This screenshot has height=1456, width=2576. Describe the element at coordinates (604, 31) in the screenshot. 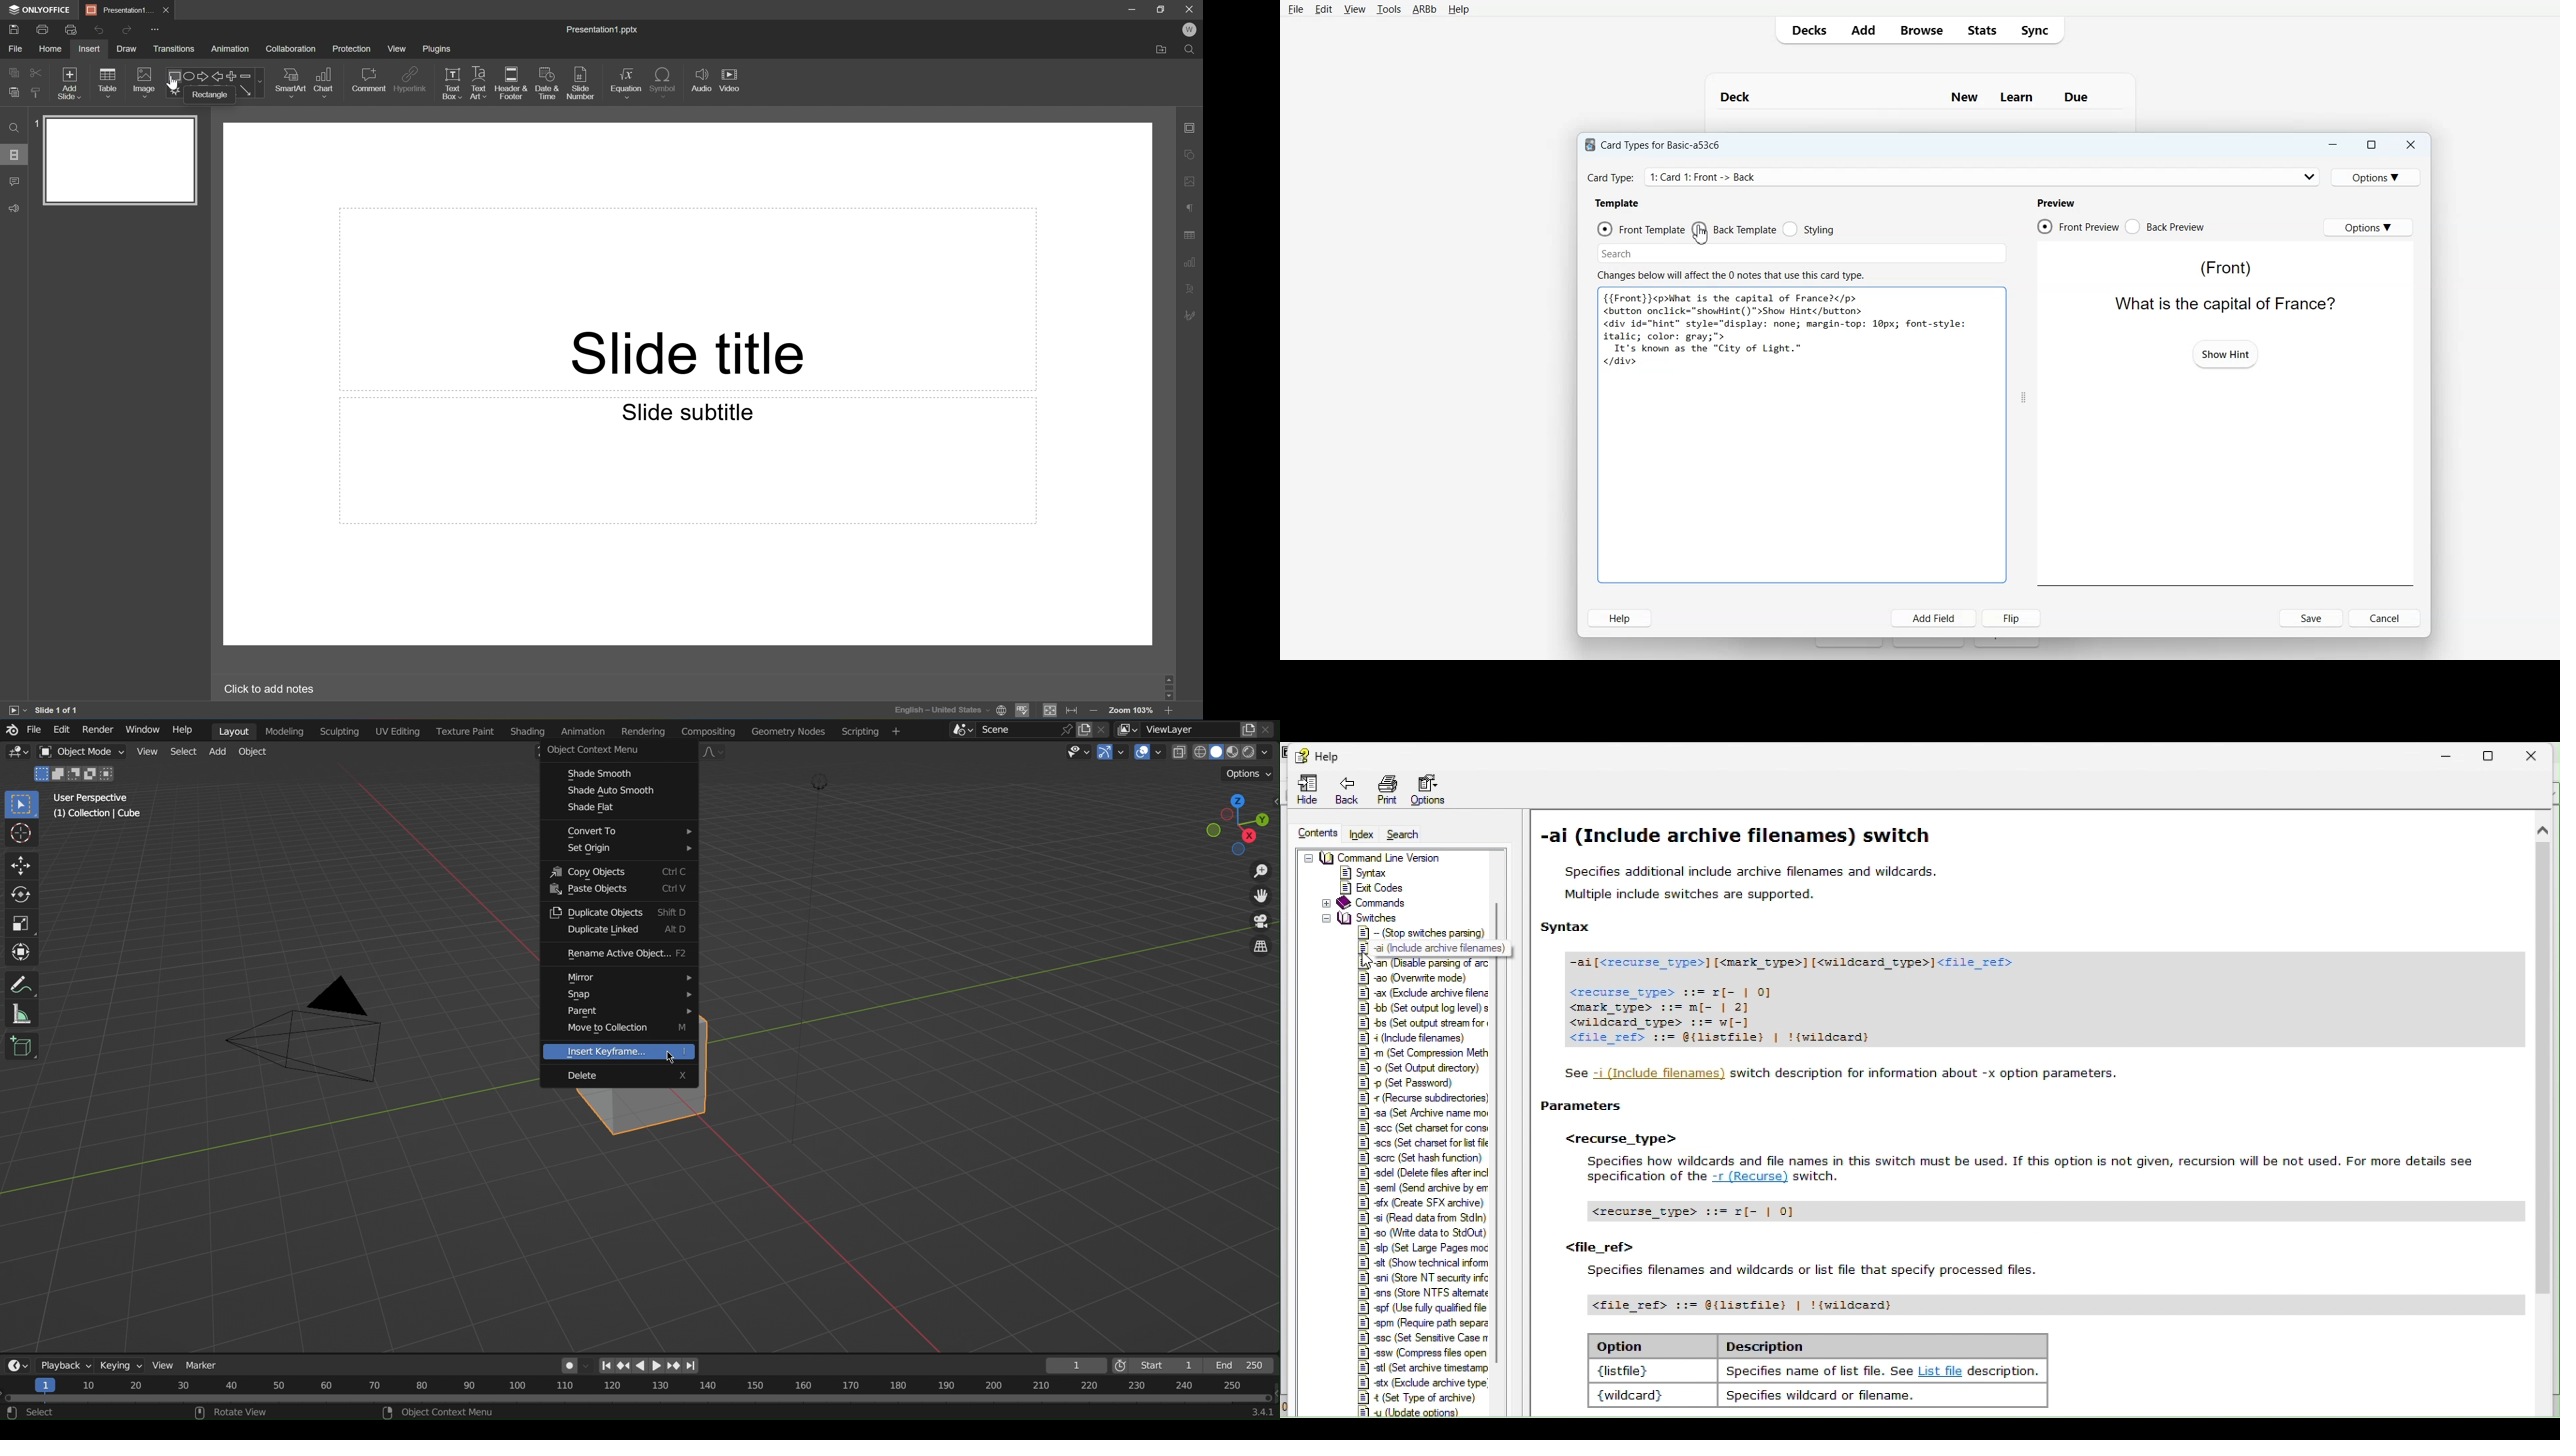

I see `Presentation1.pptx` at that location.